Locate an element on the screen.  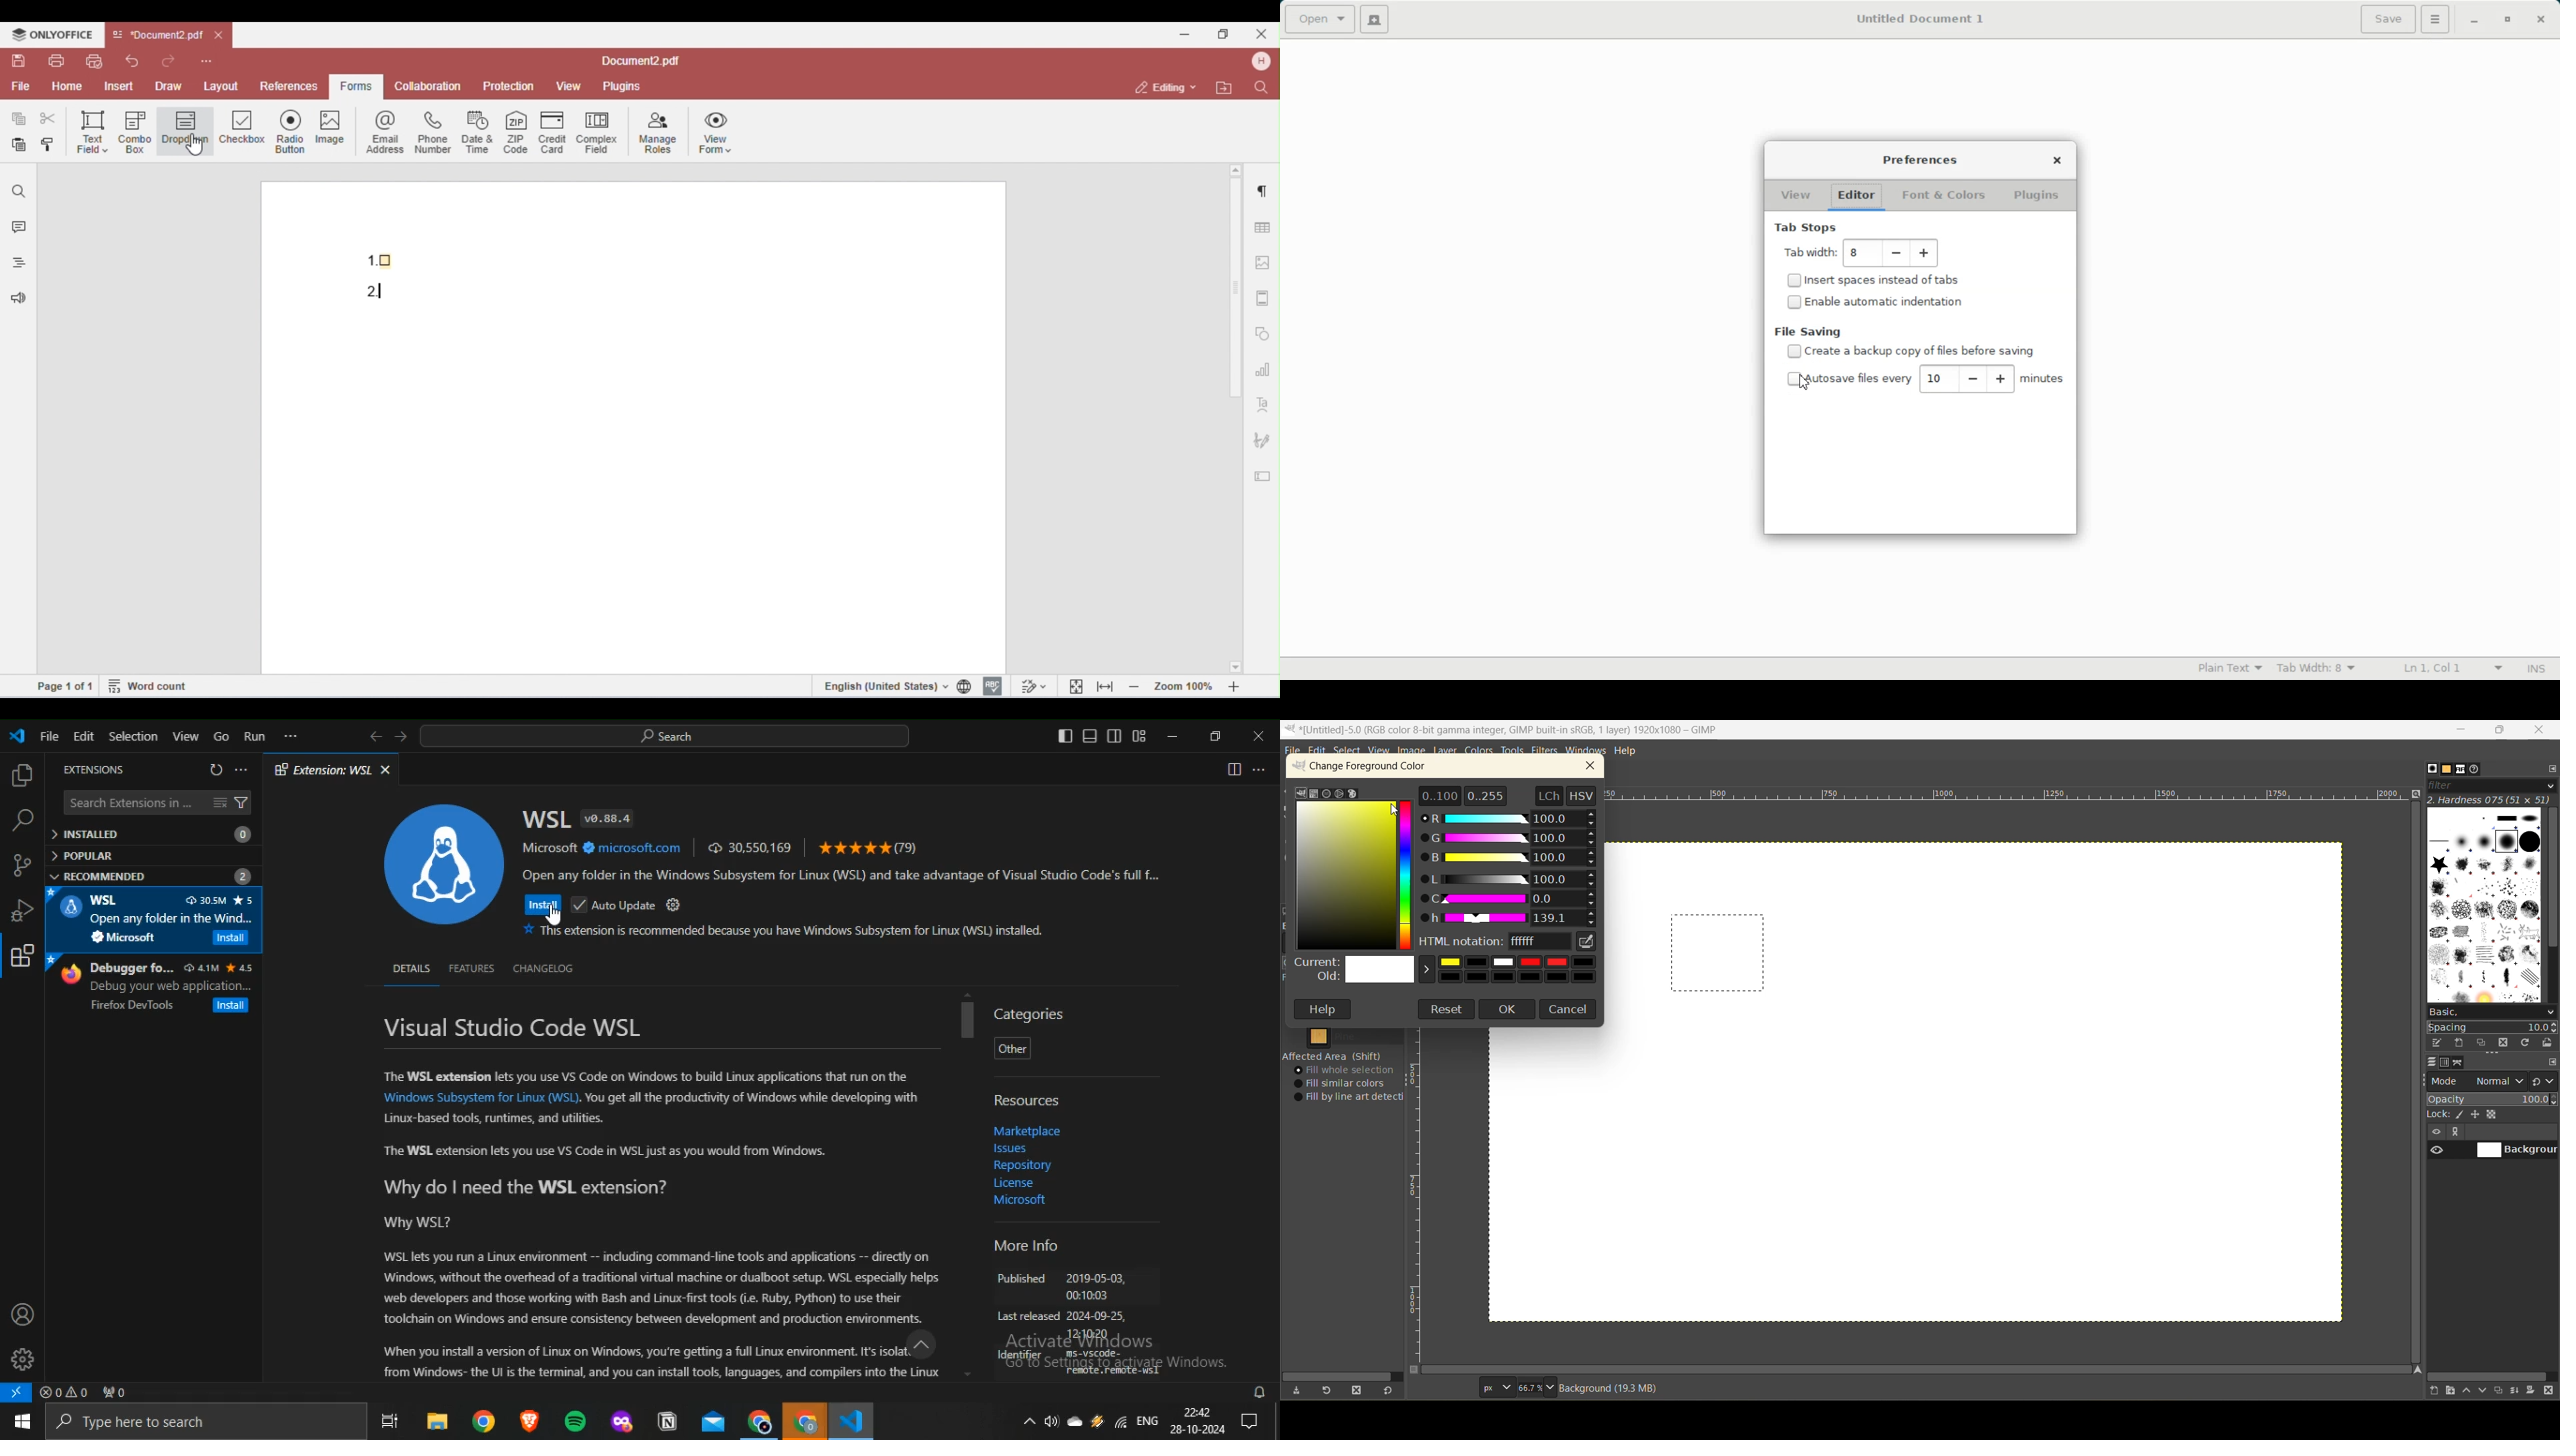
Notifications is located at coordinates (1251, 1421).